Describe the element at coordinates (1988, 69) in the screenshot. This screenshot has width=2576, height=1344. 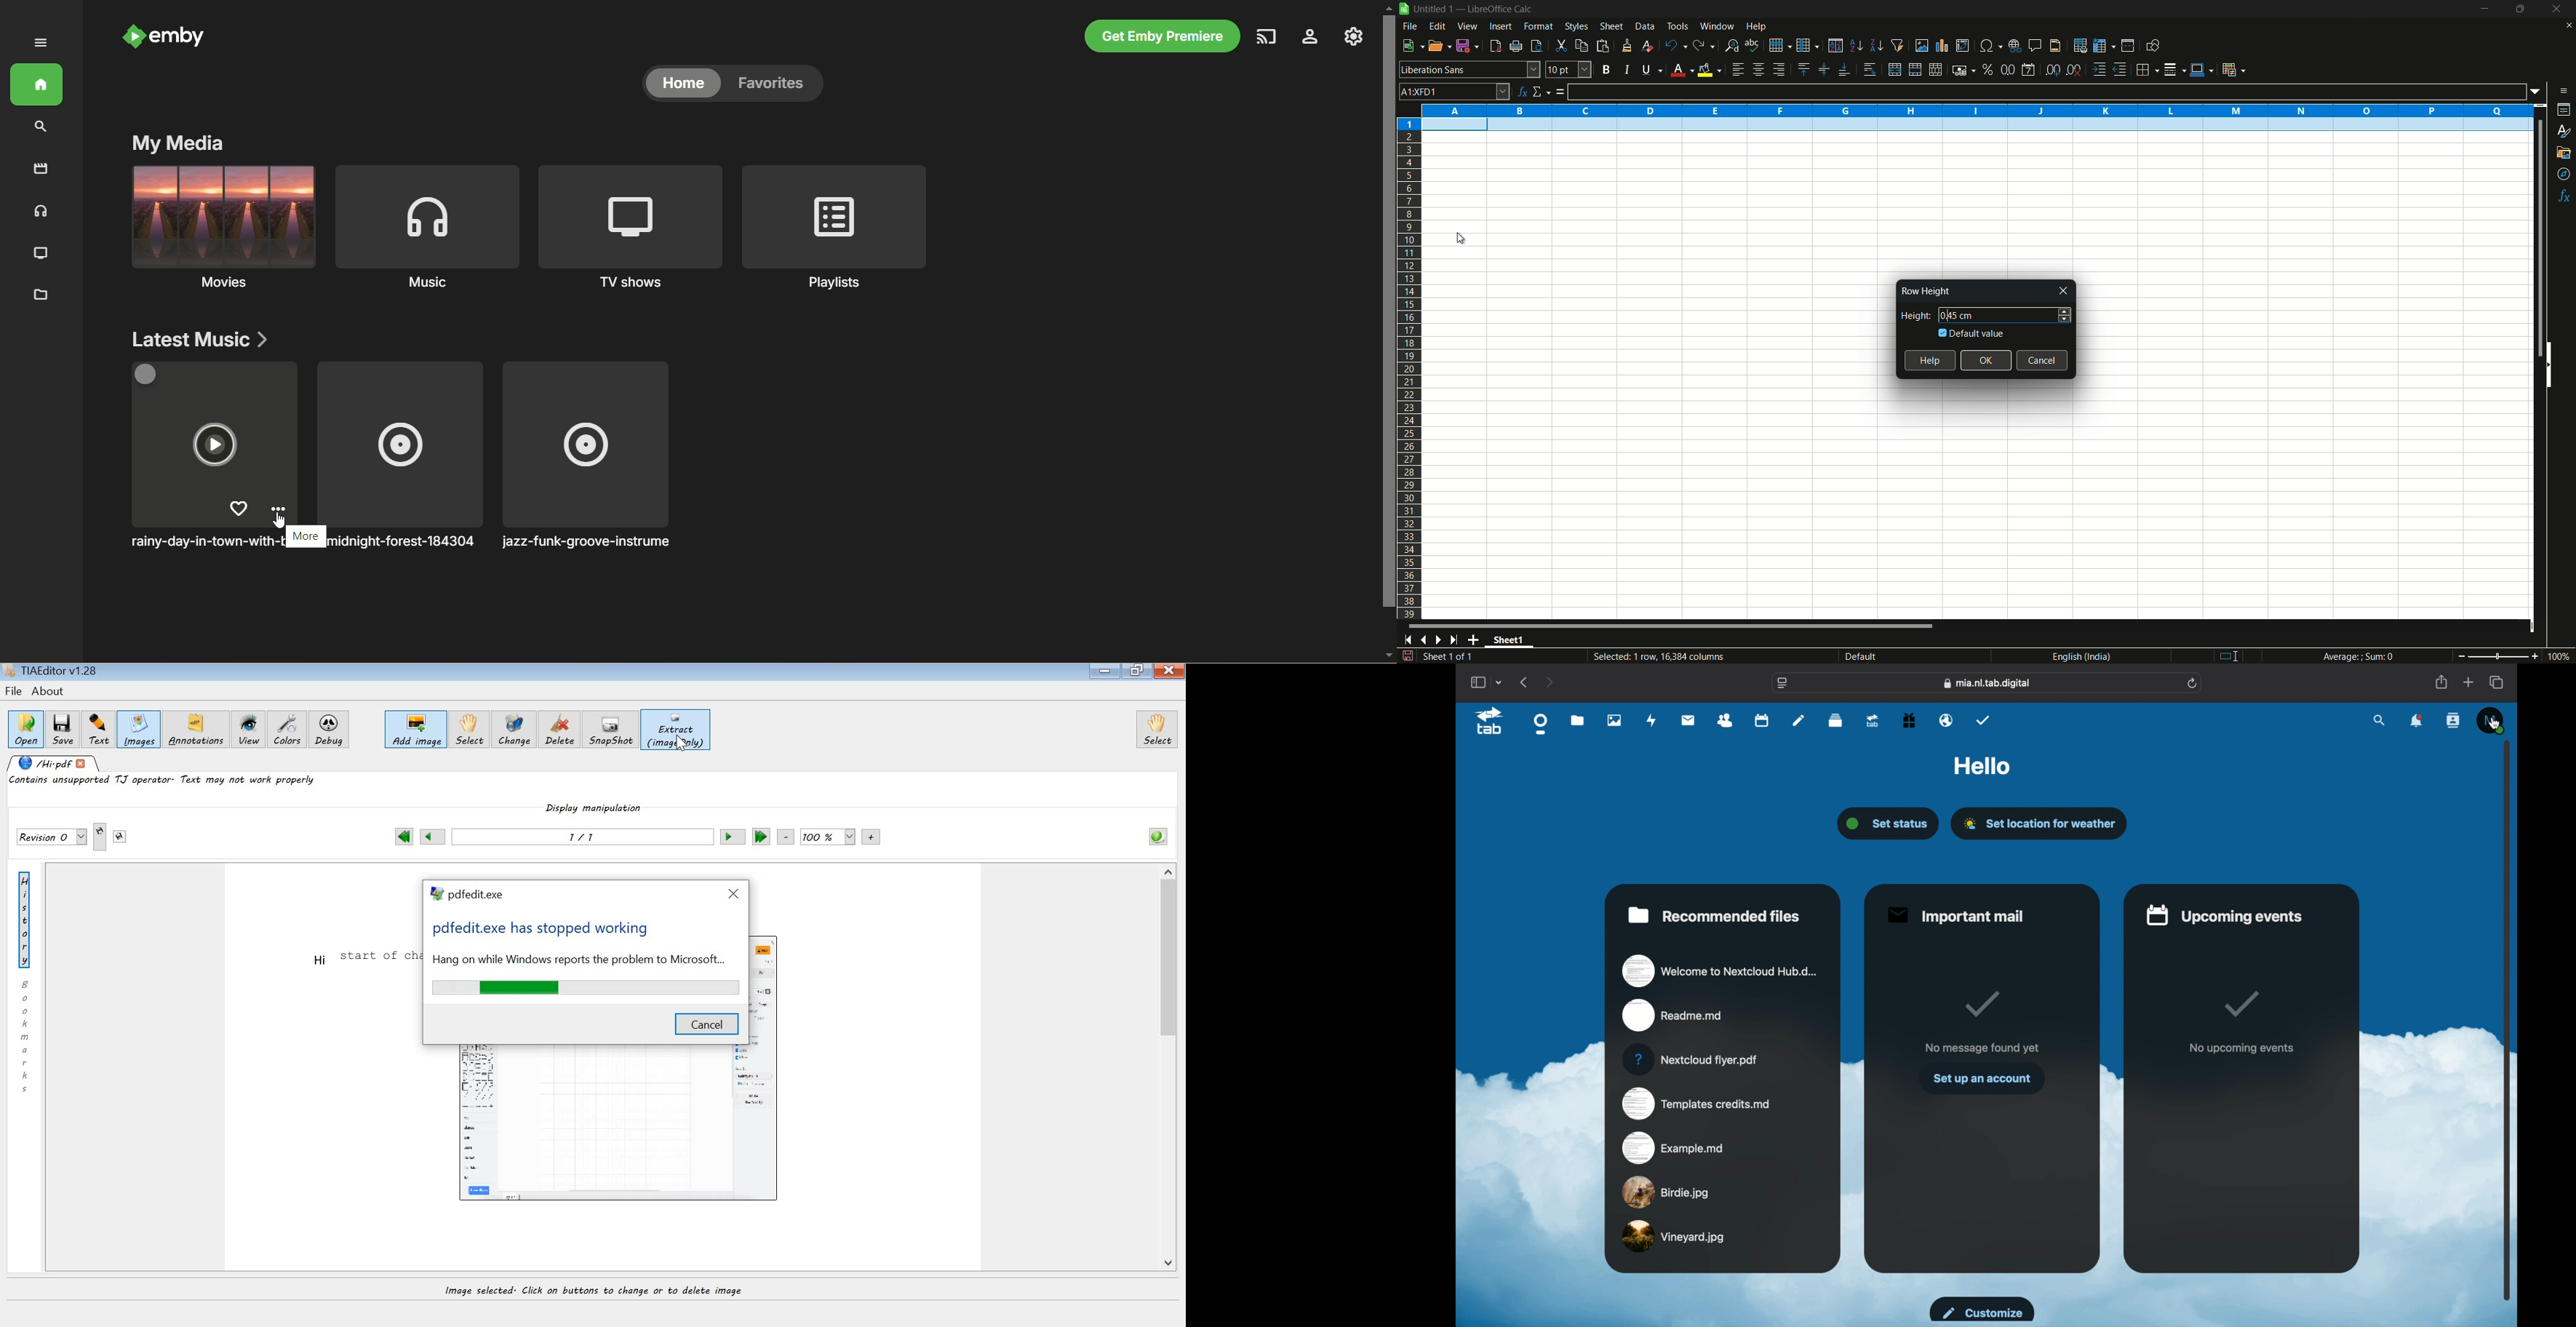
I see `format as percent` at that location.